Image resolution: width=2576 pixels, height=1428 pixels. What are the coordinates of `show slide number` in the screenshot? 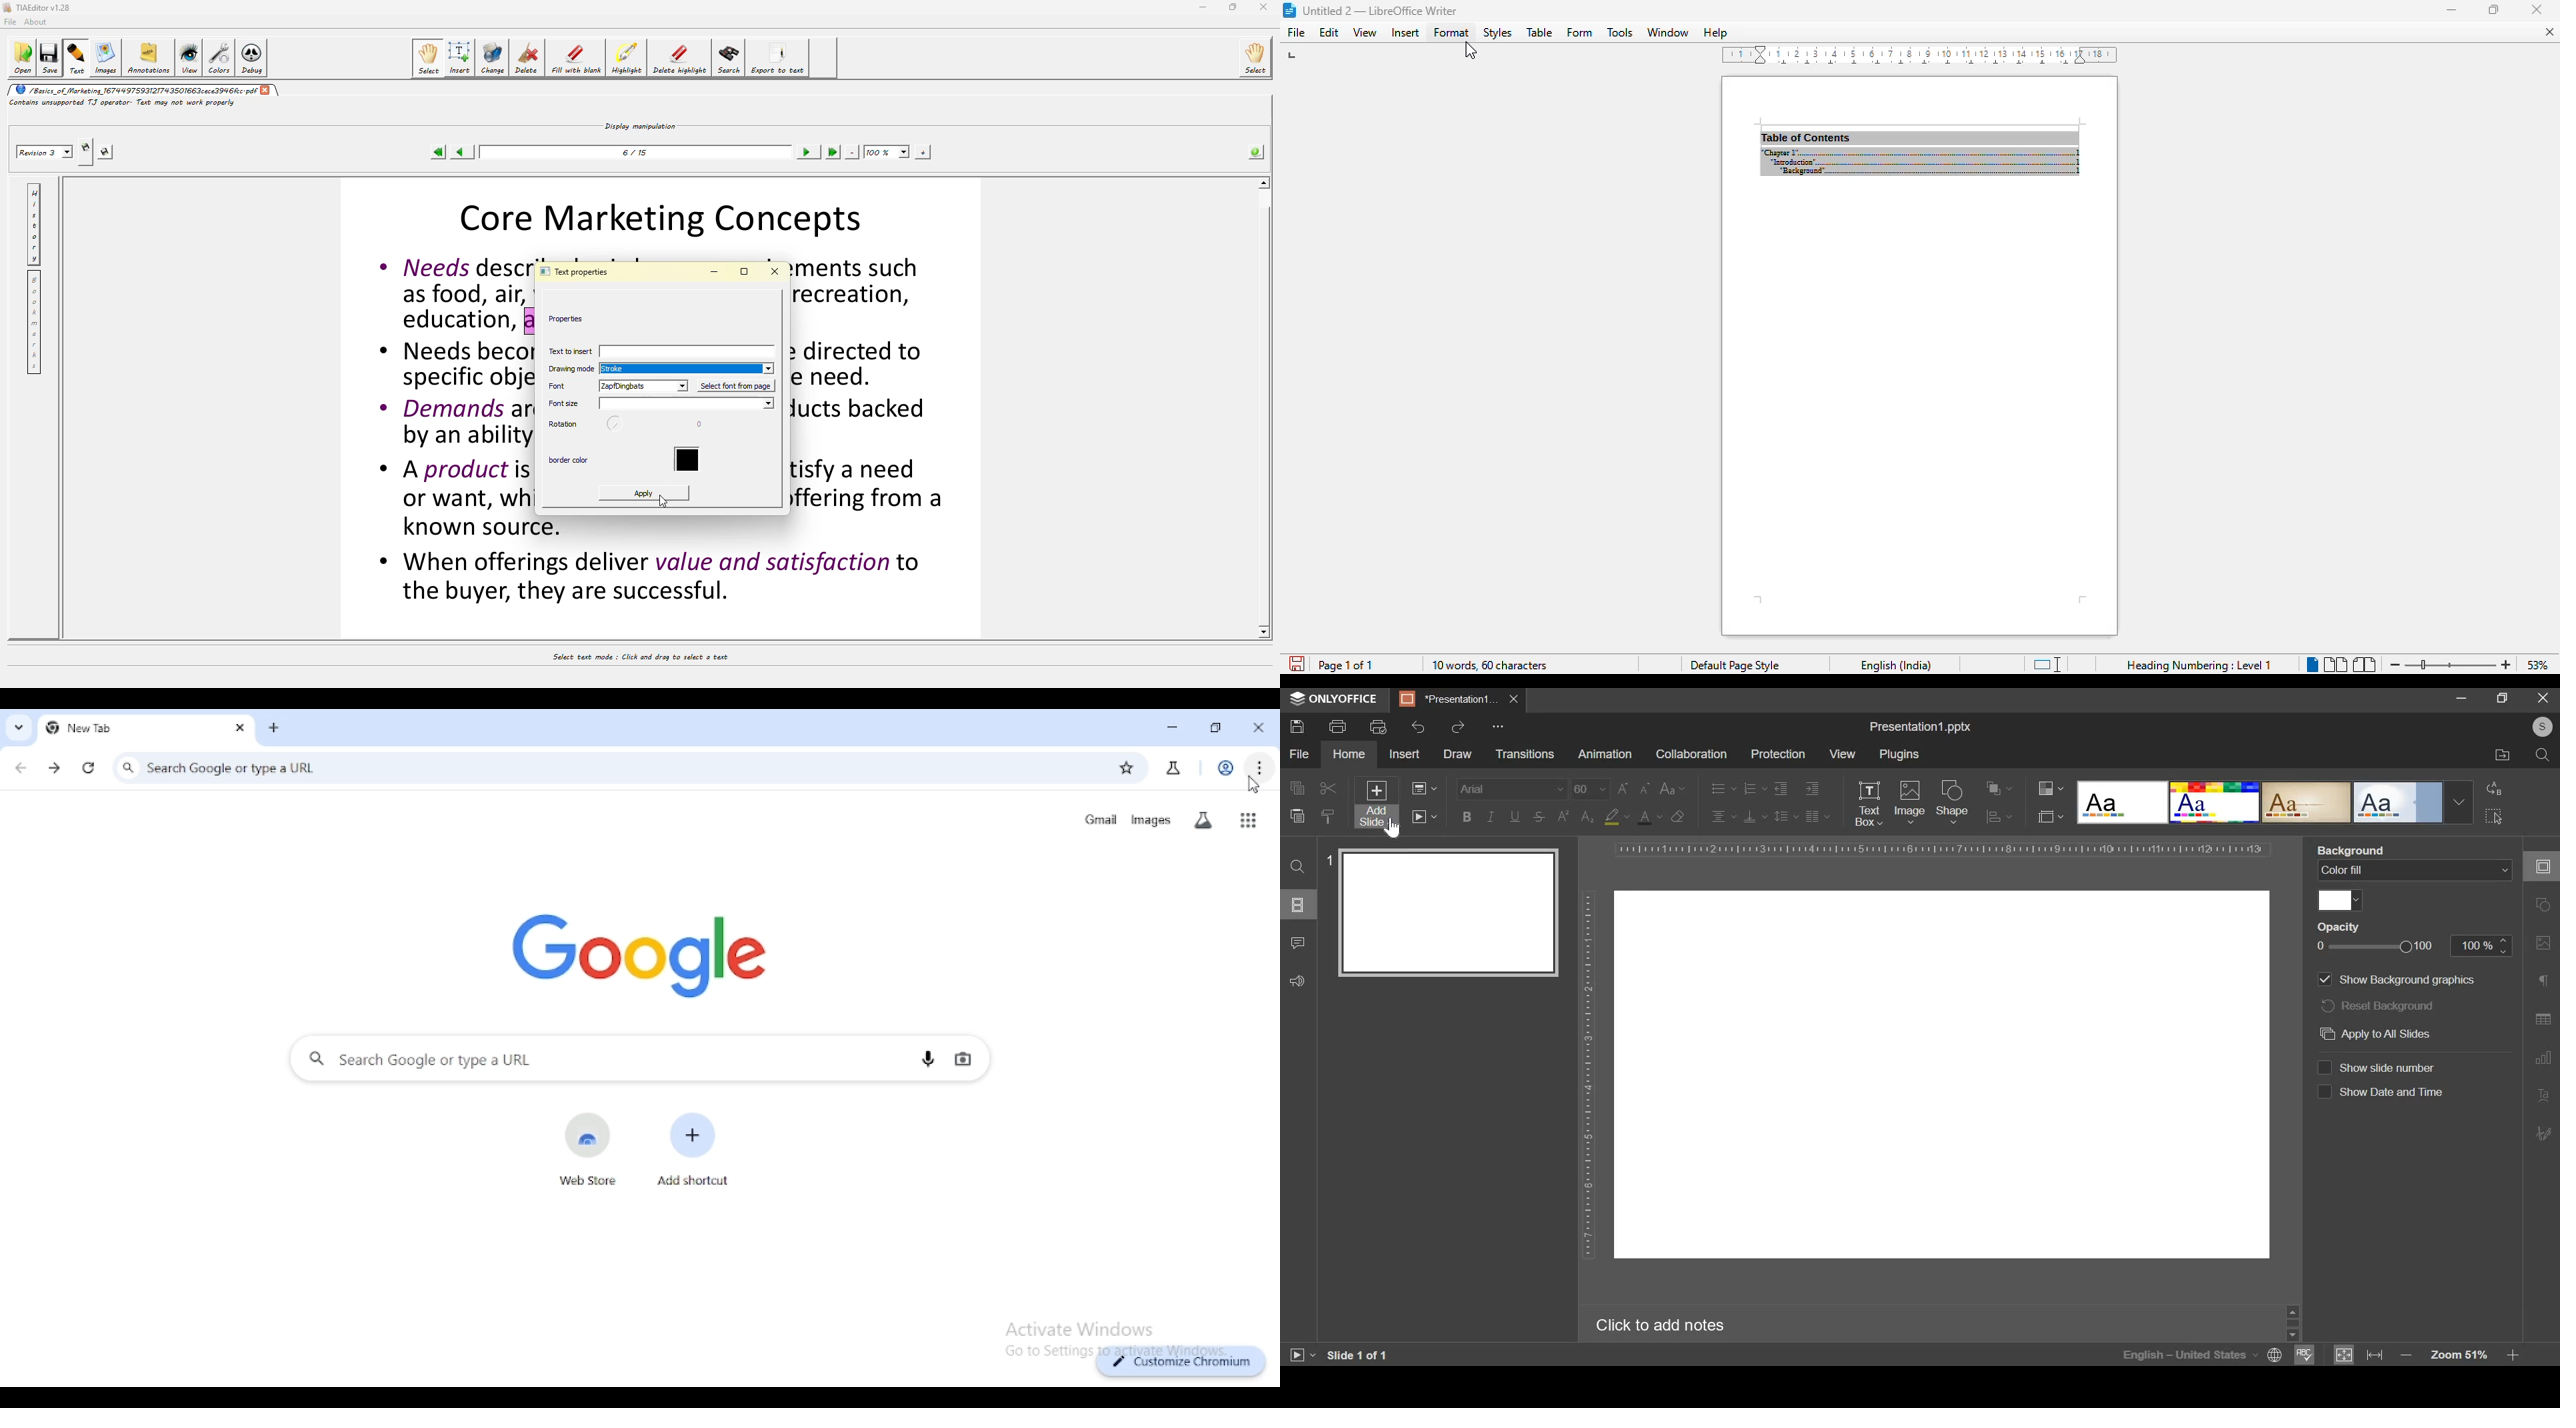 It's located at (2379, 1066).